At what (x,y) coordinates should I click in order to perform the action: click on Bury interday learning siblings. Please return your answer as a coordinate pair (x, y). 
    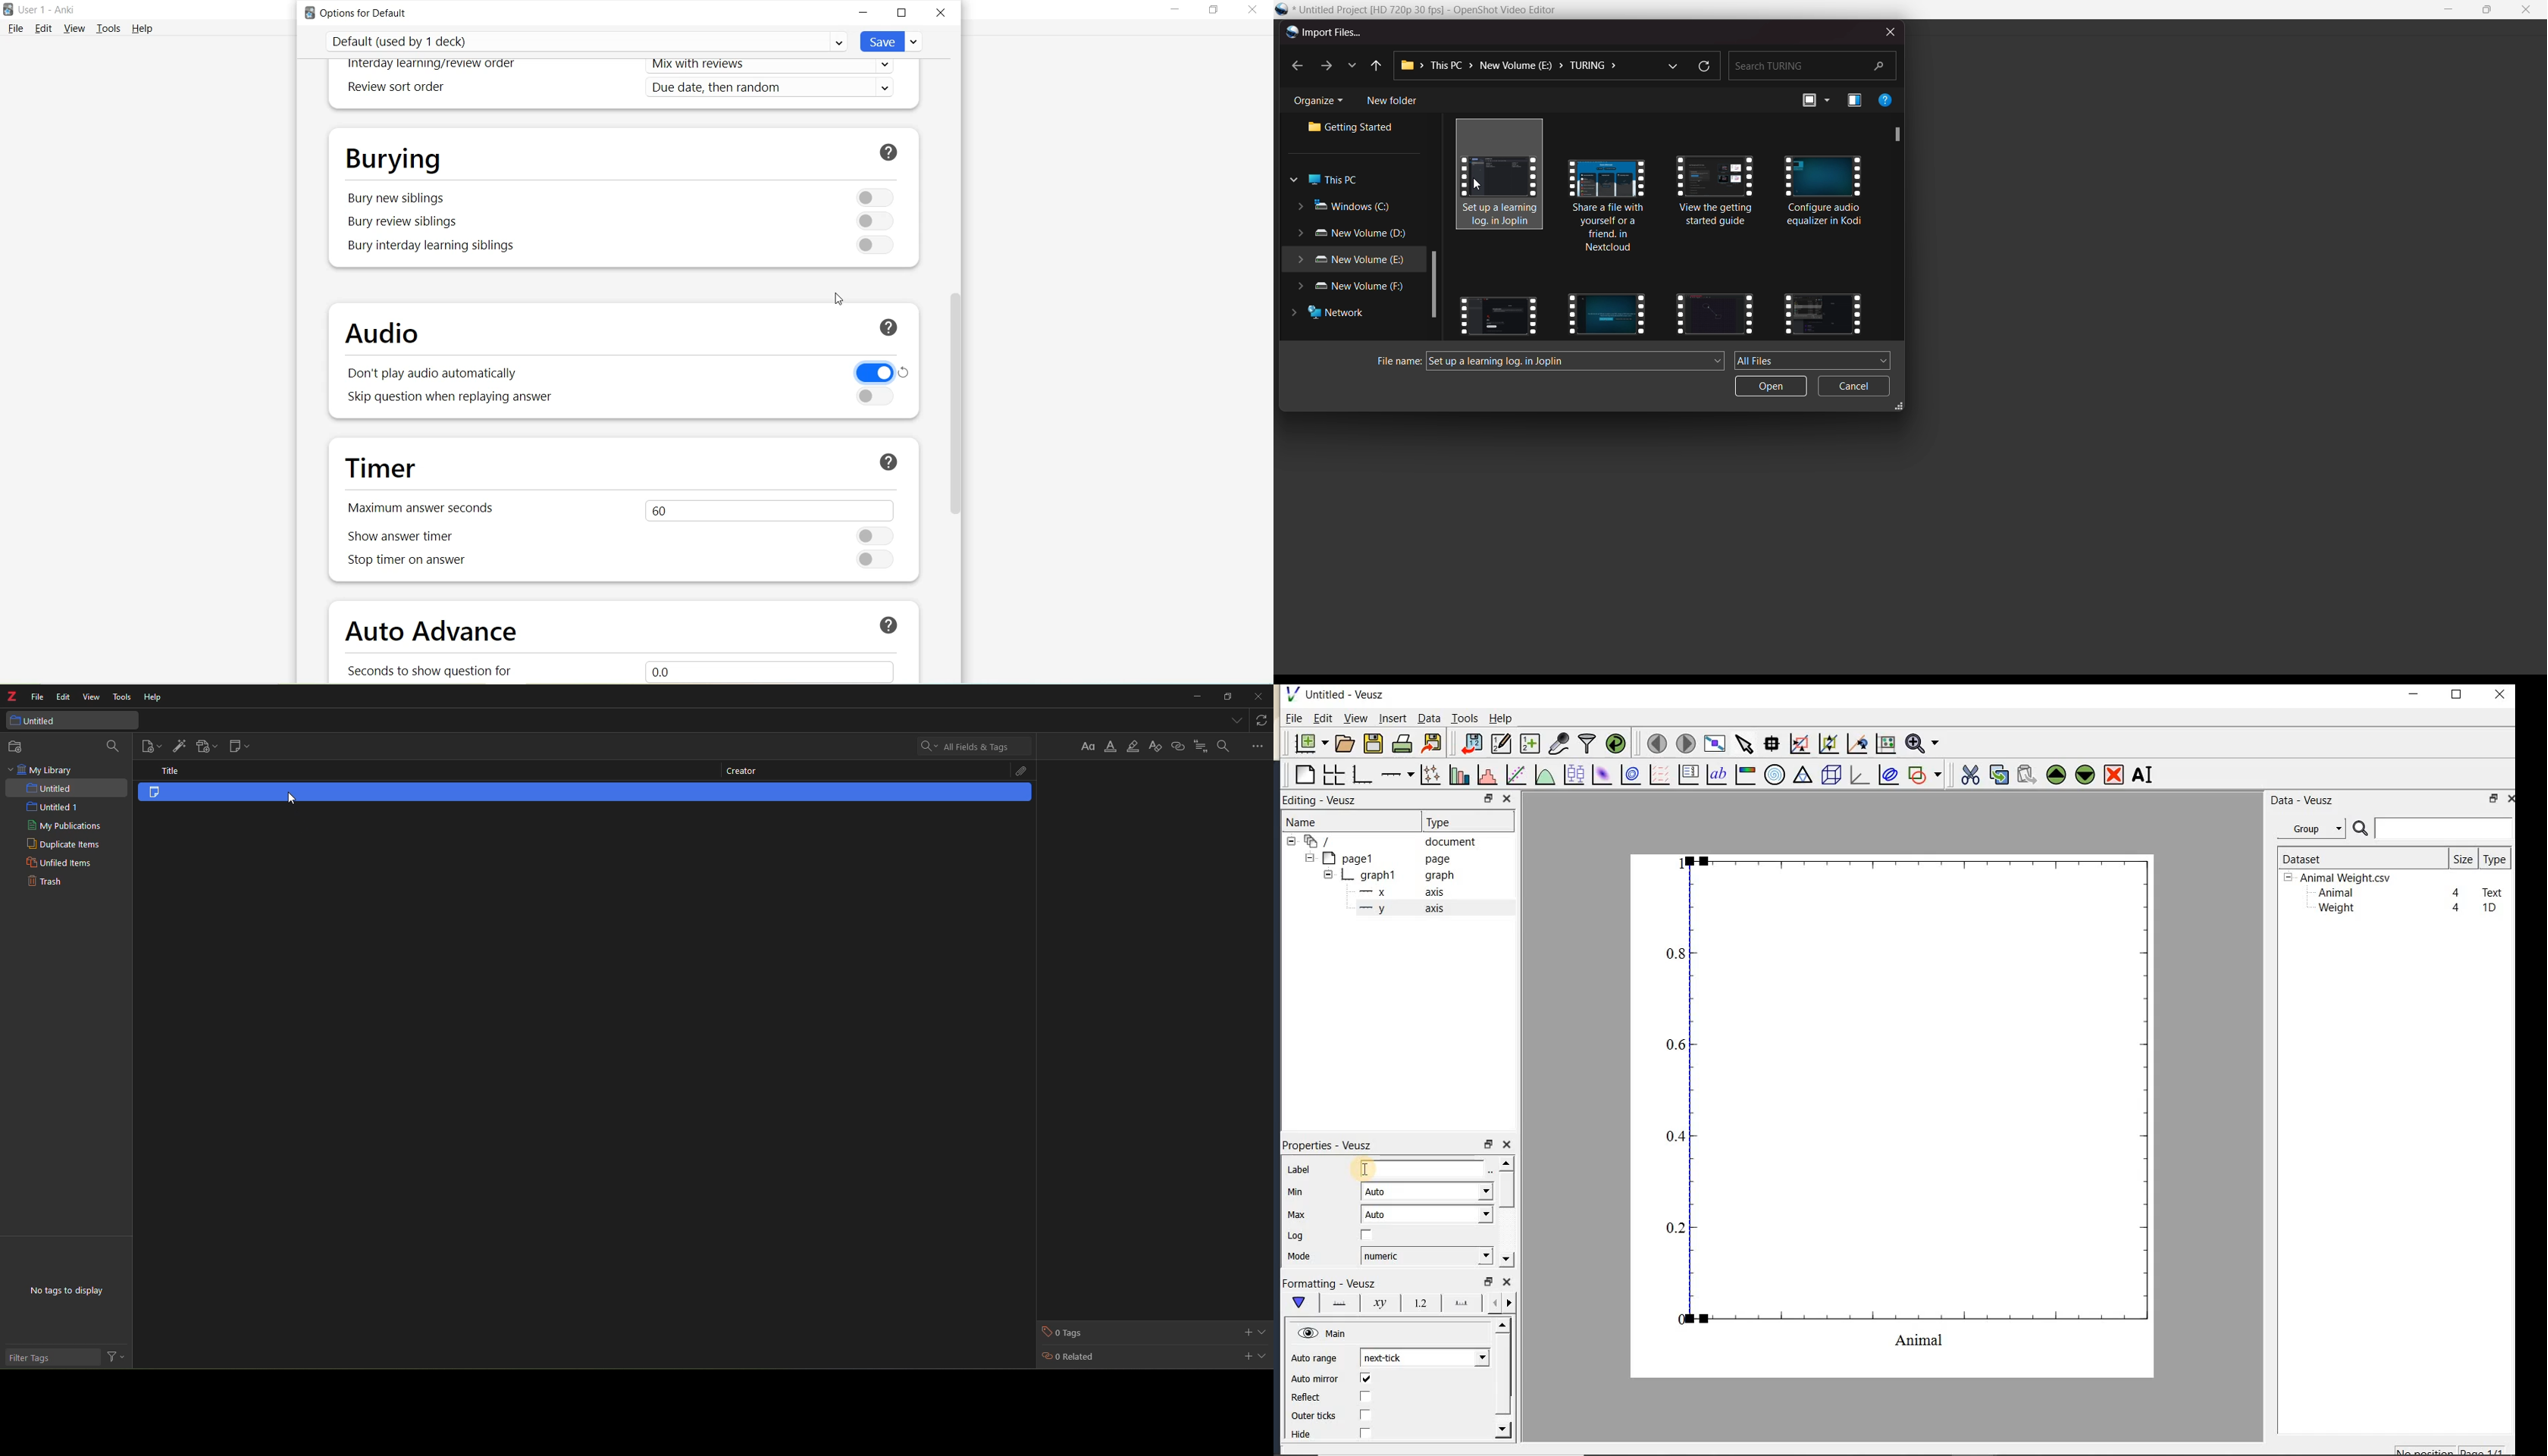
    Looking at the image, I should click on (433, 246).